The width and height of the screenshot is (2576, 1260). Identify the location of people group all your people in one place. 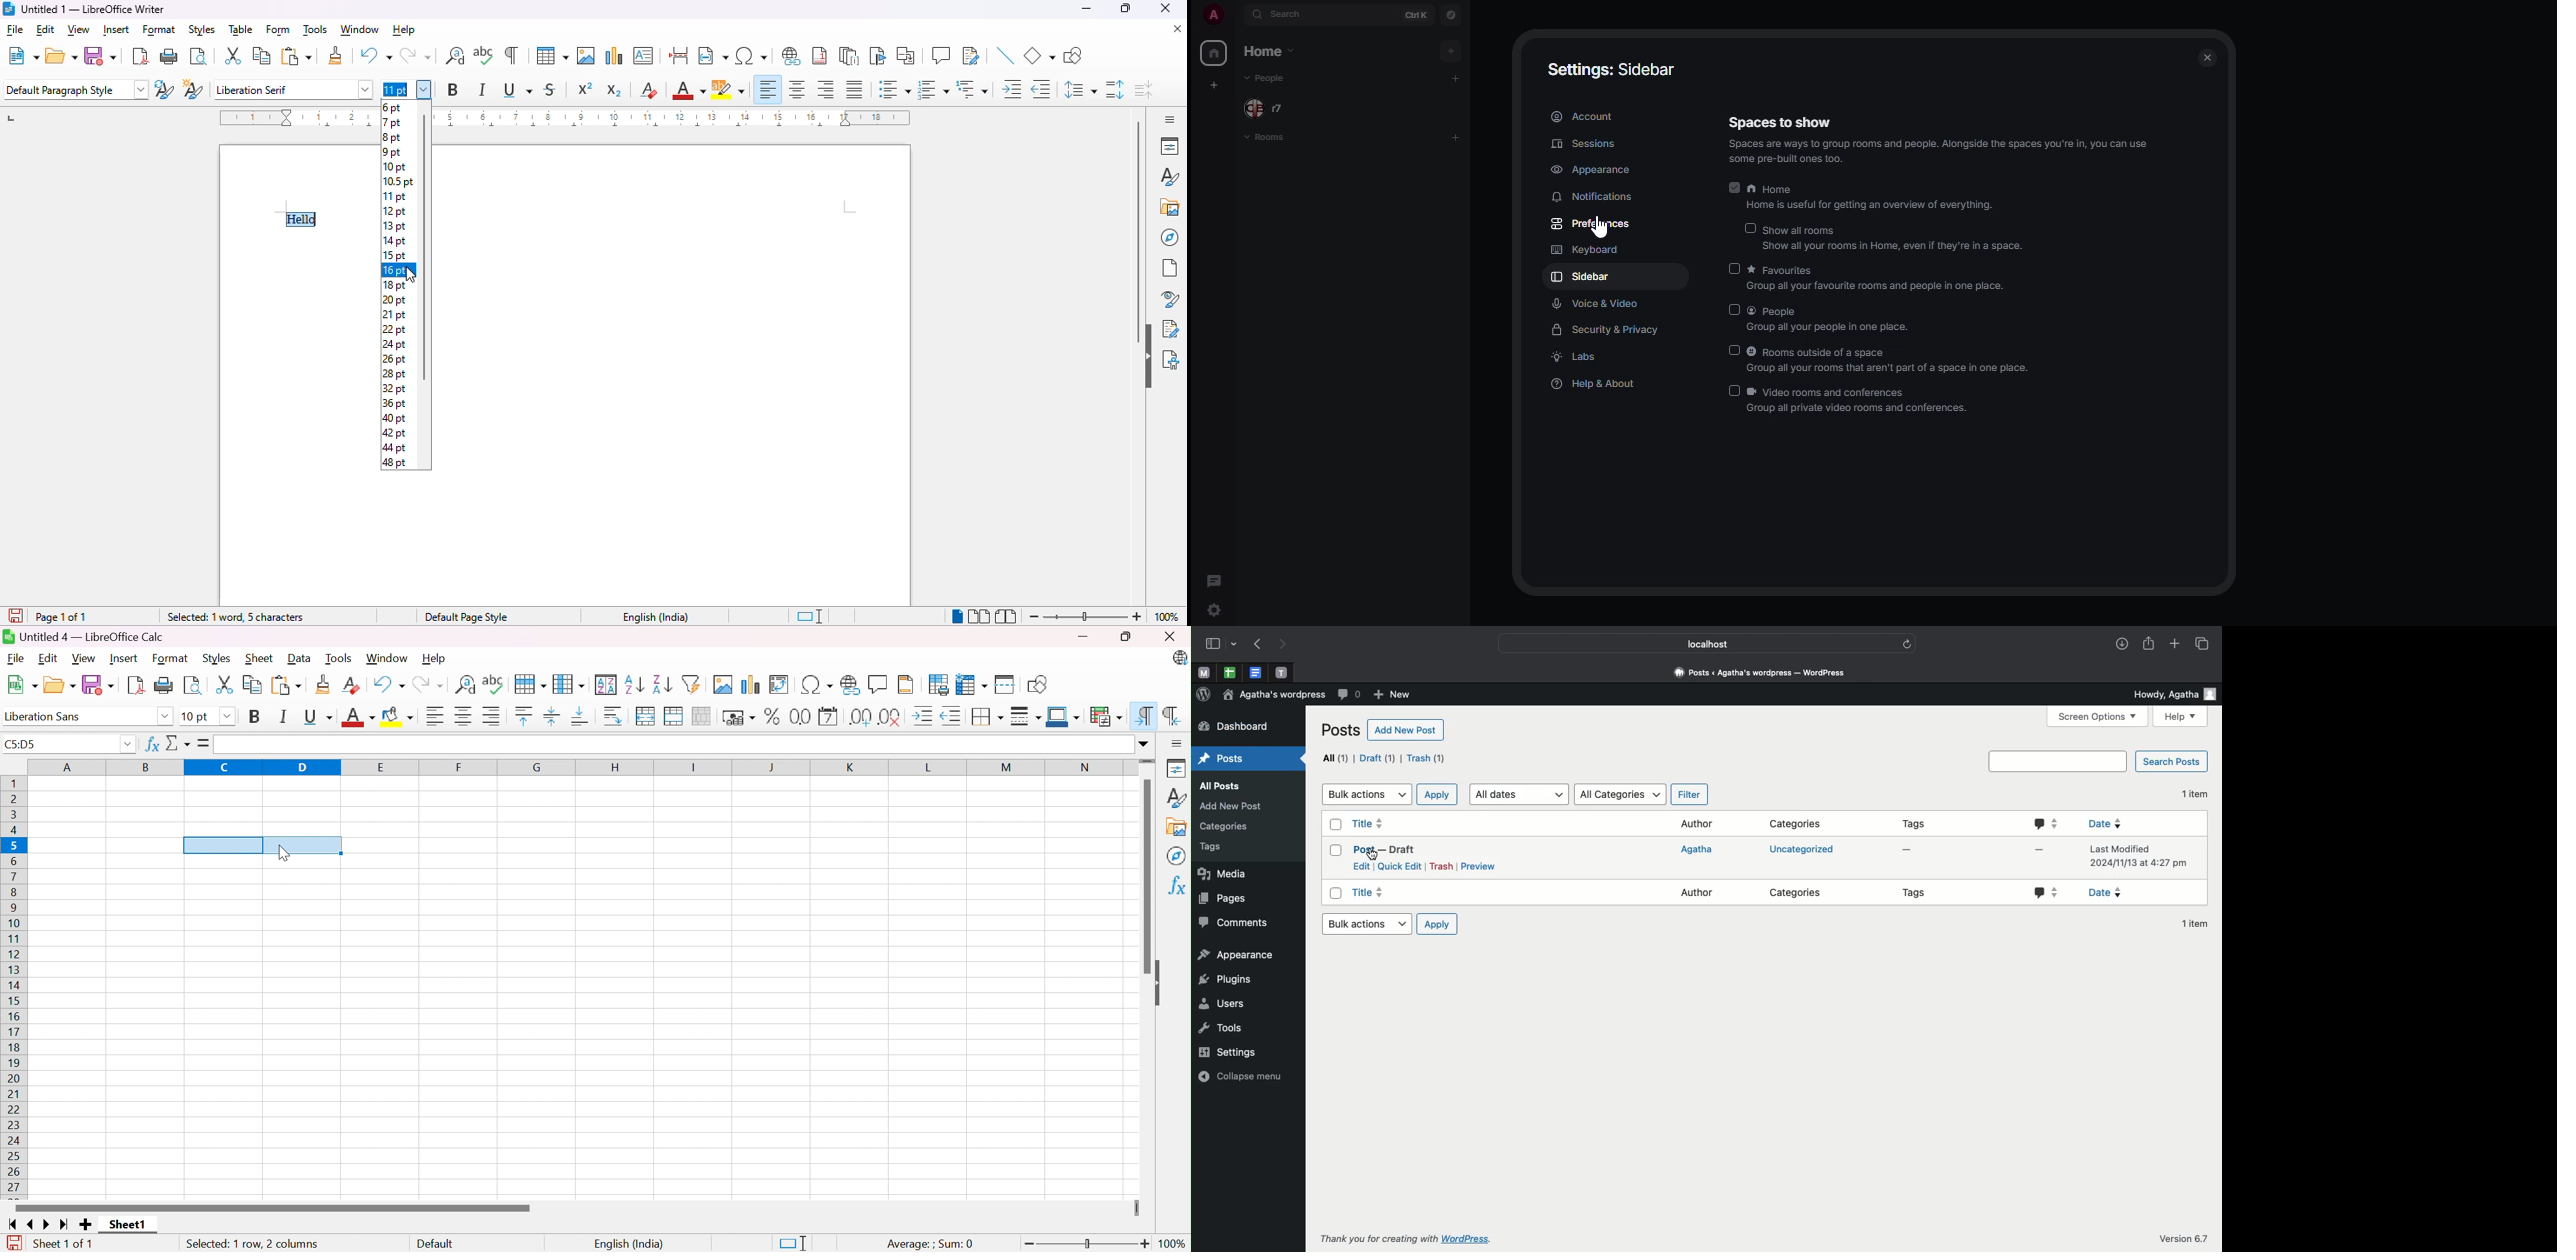
(1838, 321).